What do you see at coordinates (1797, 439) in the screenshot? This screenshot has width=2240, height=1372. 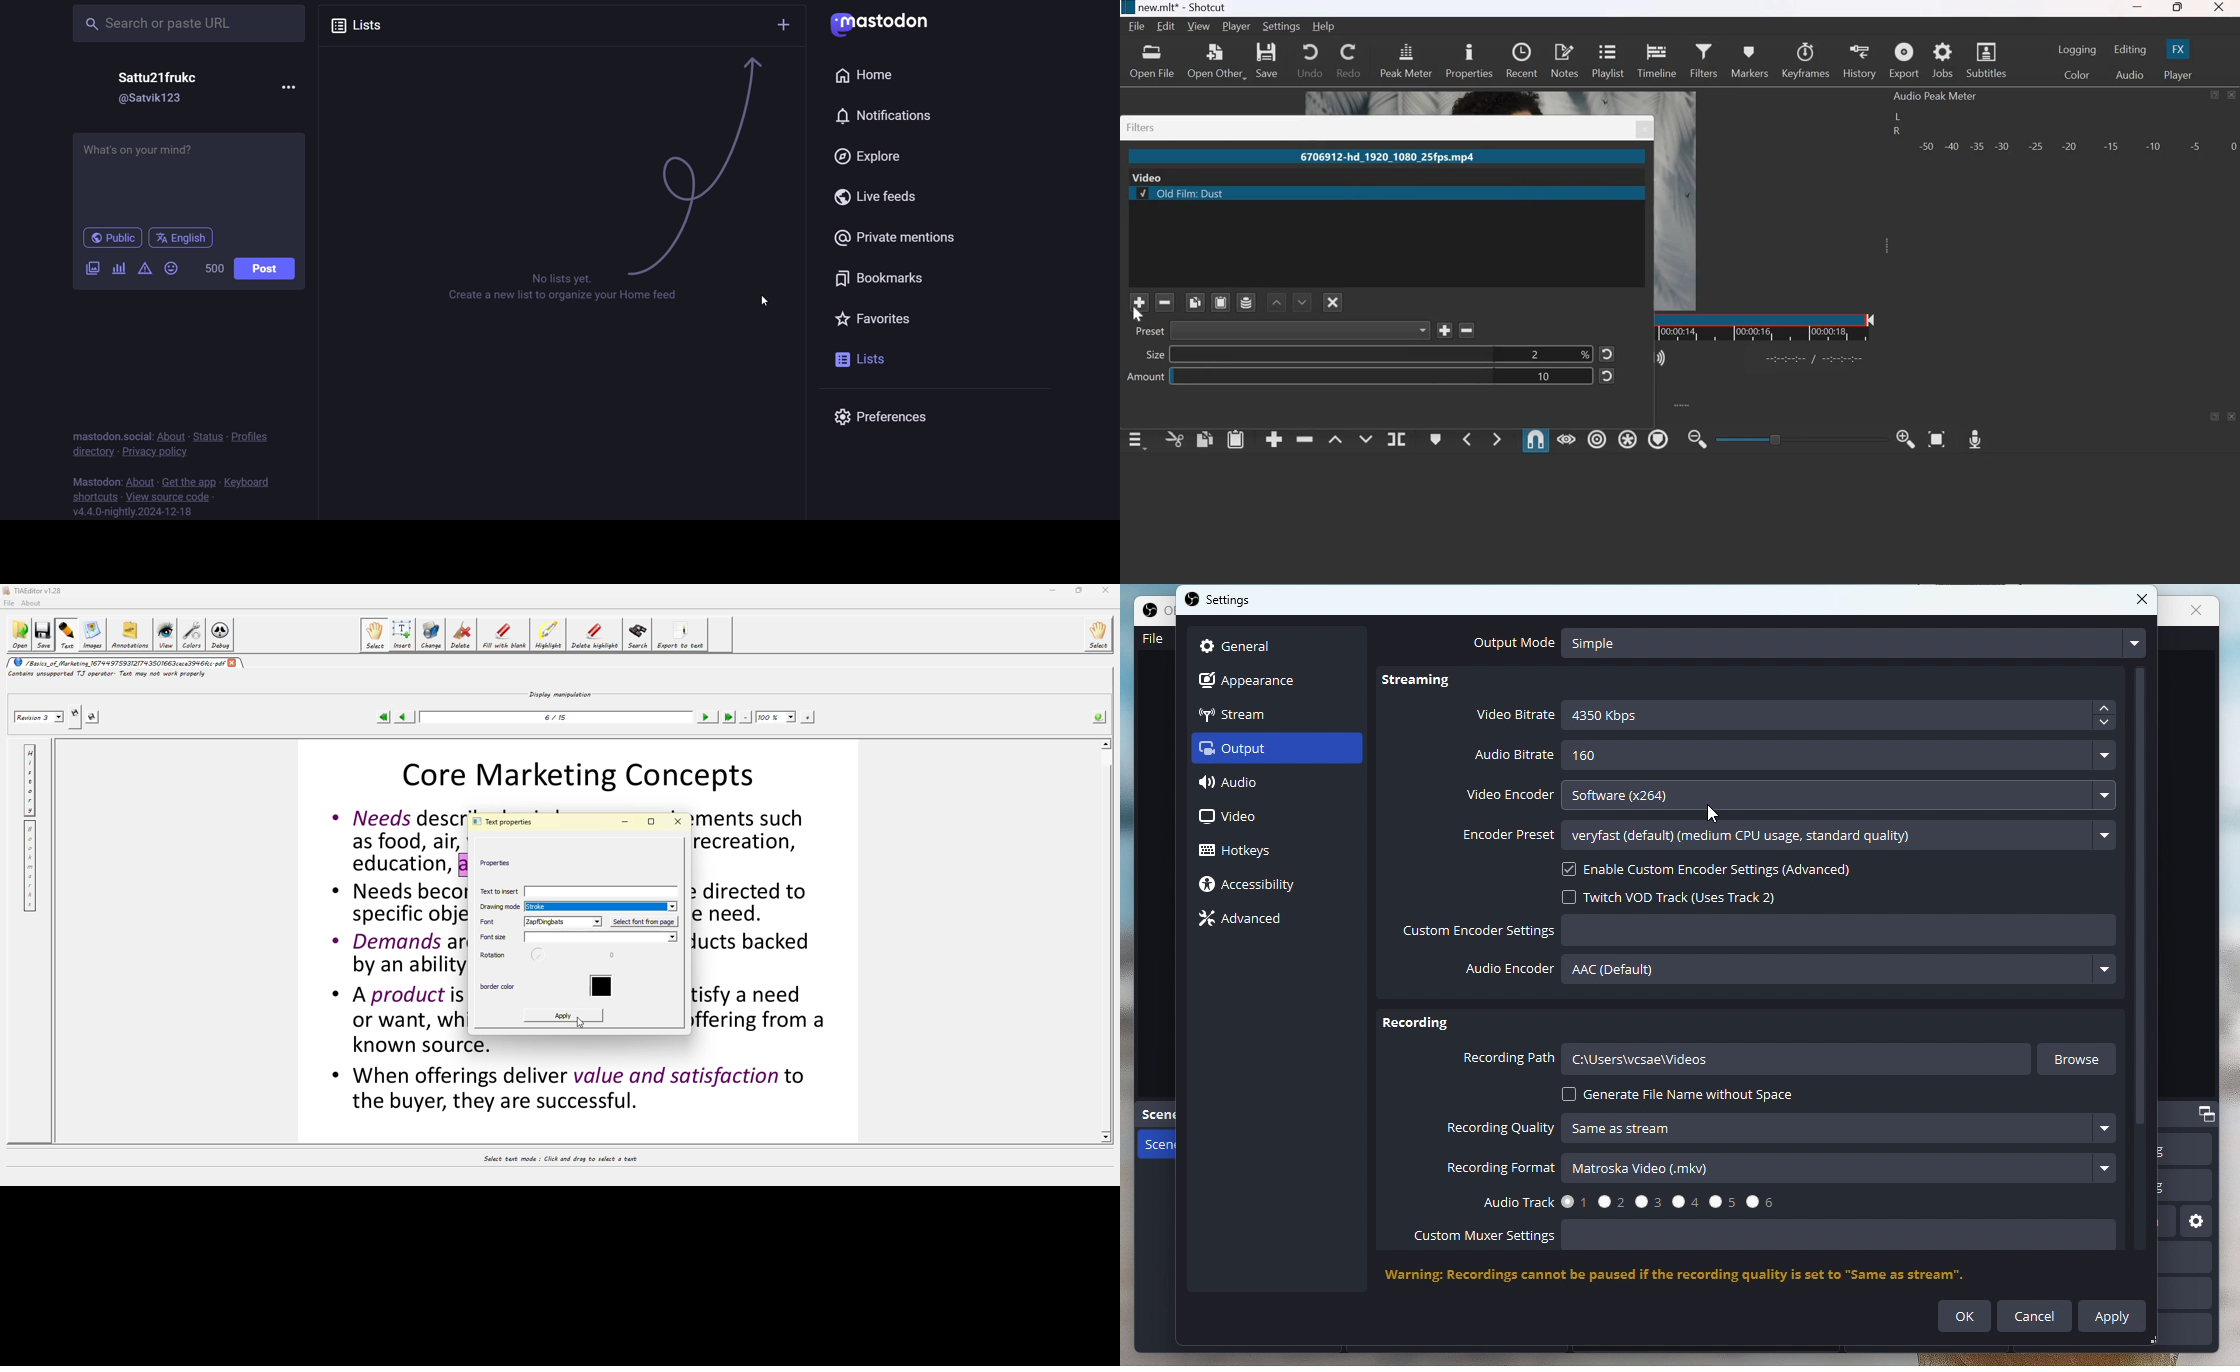 I see `zoom slider` at bounding box center [1797, 439].